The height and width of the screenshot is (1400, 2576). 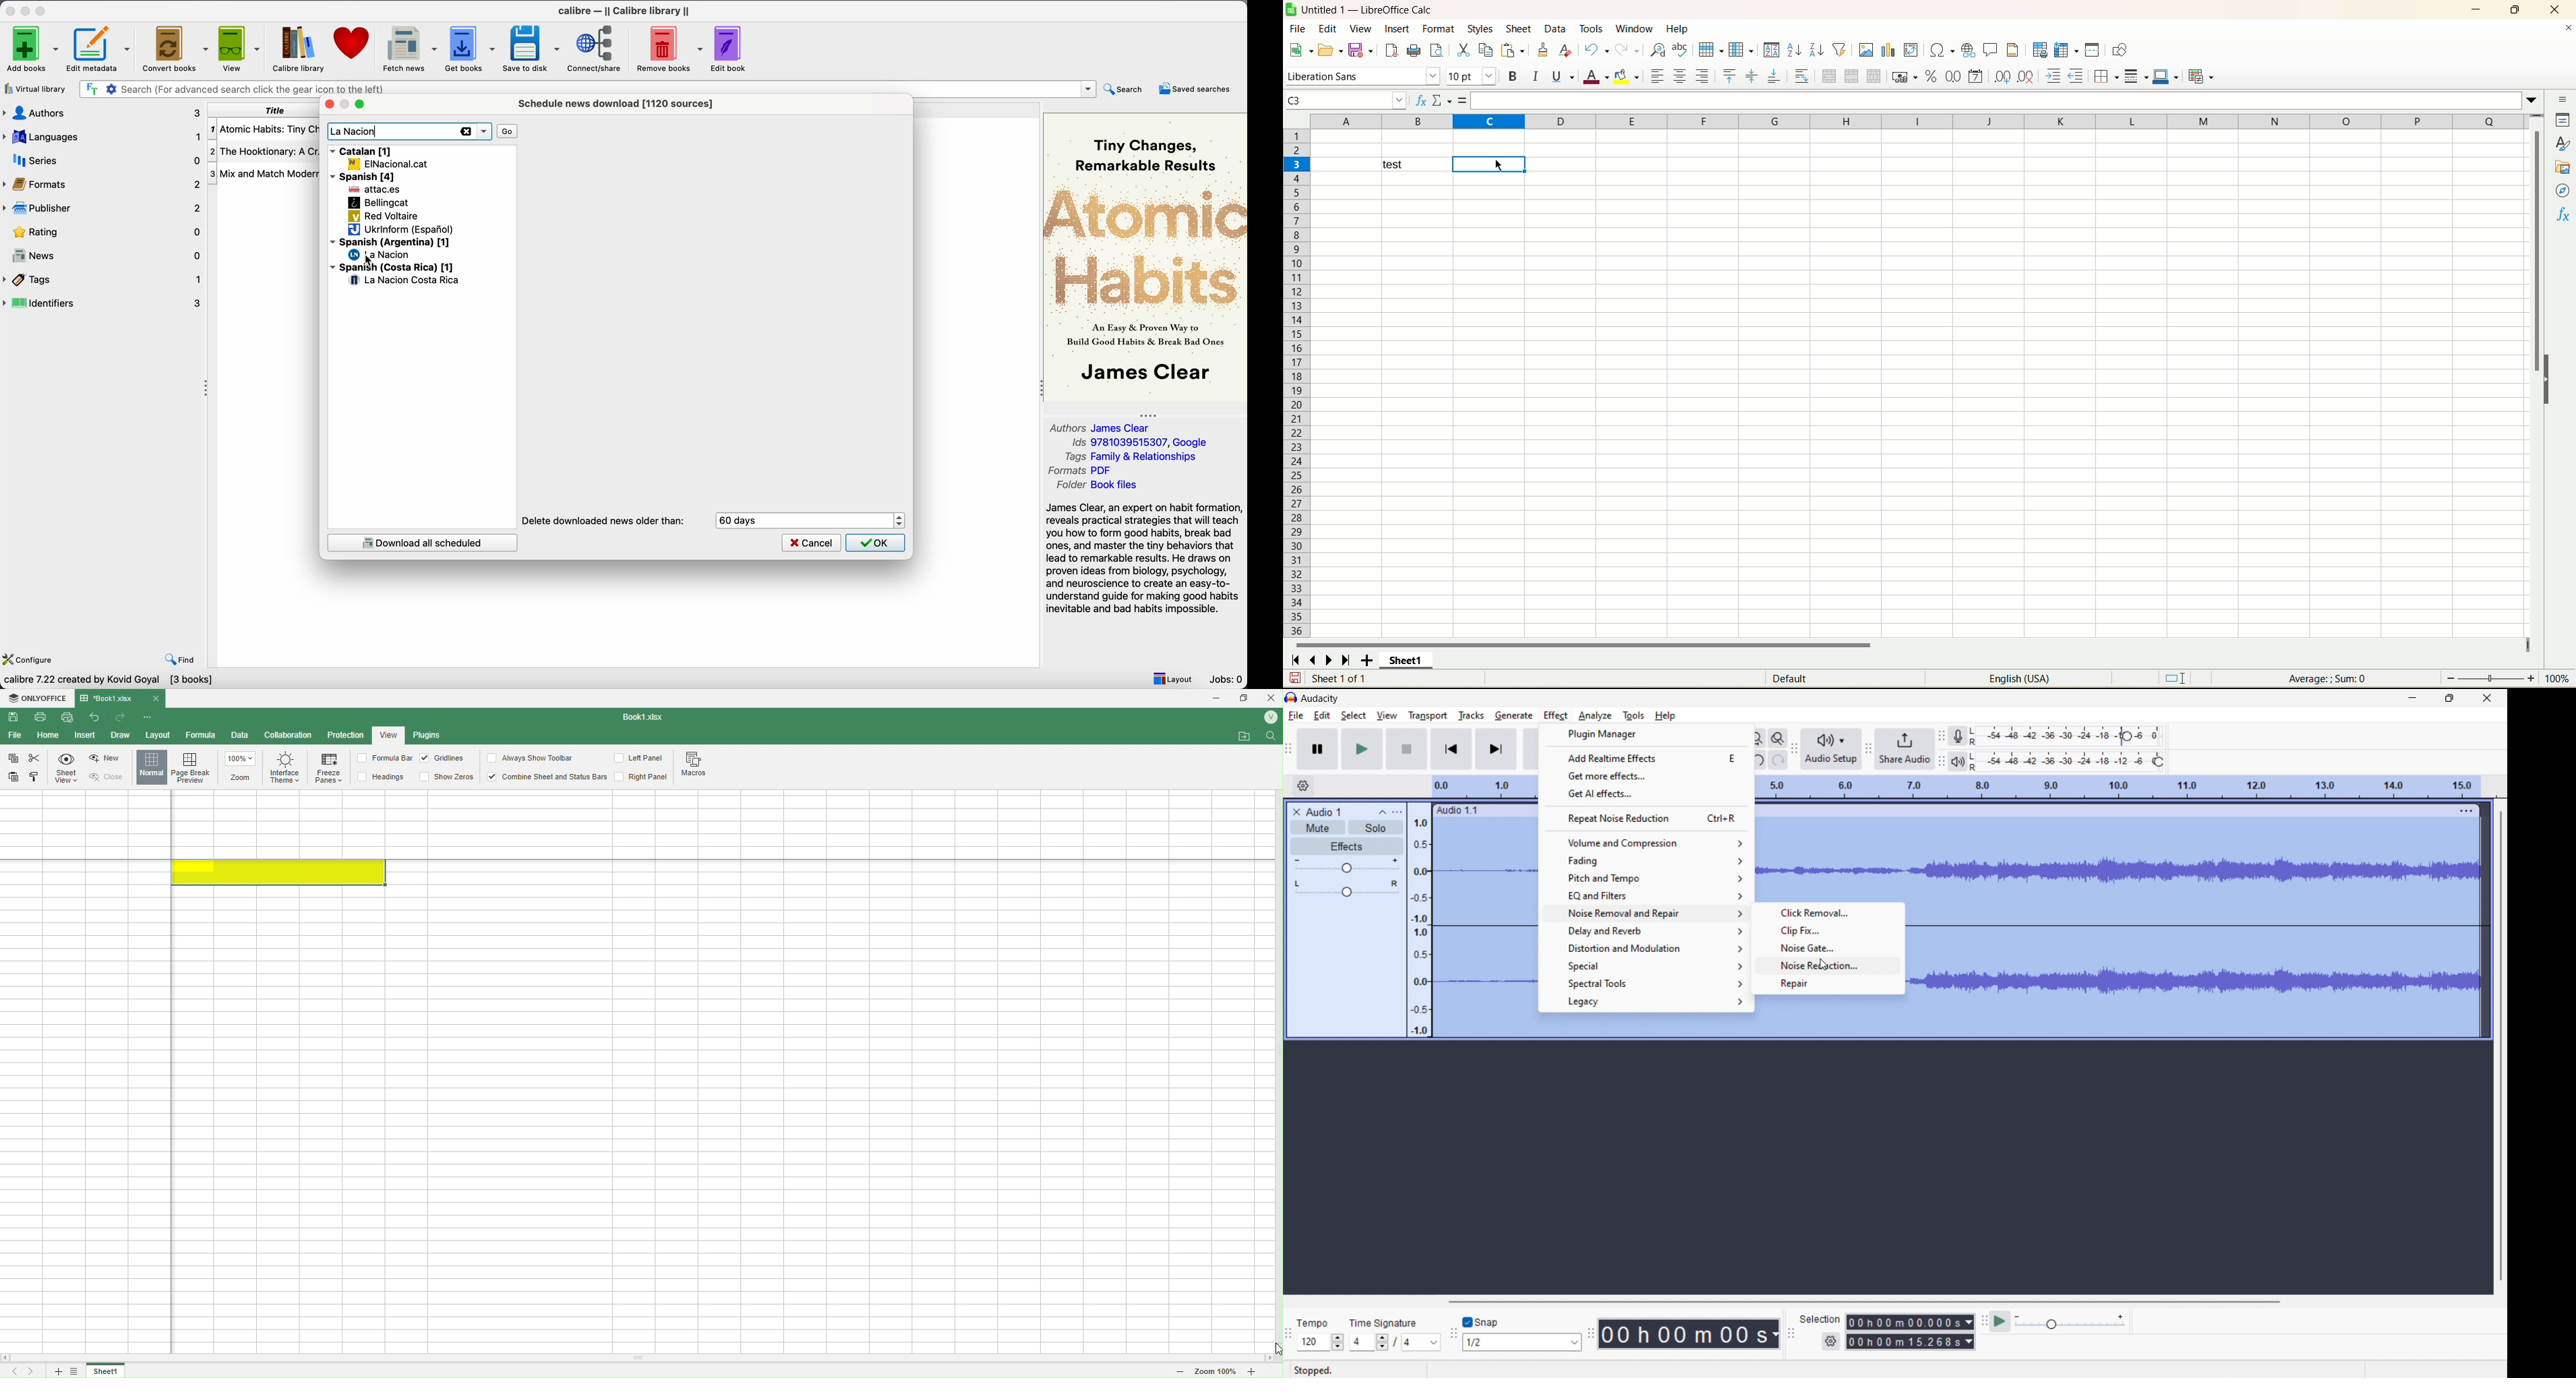 I want to click on row number, so click(x=1296, y=405).